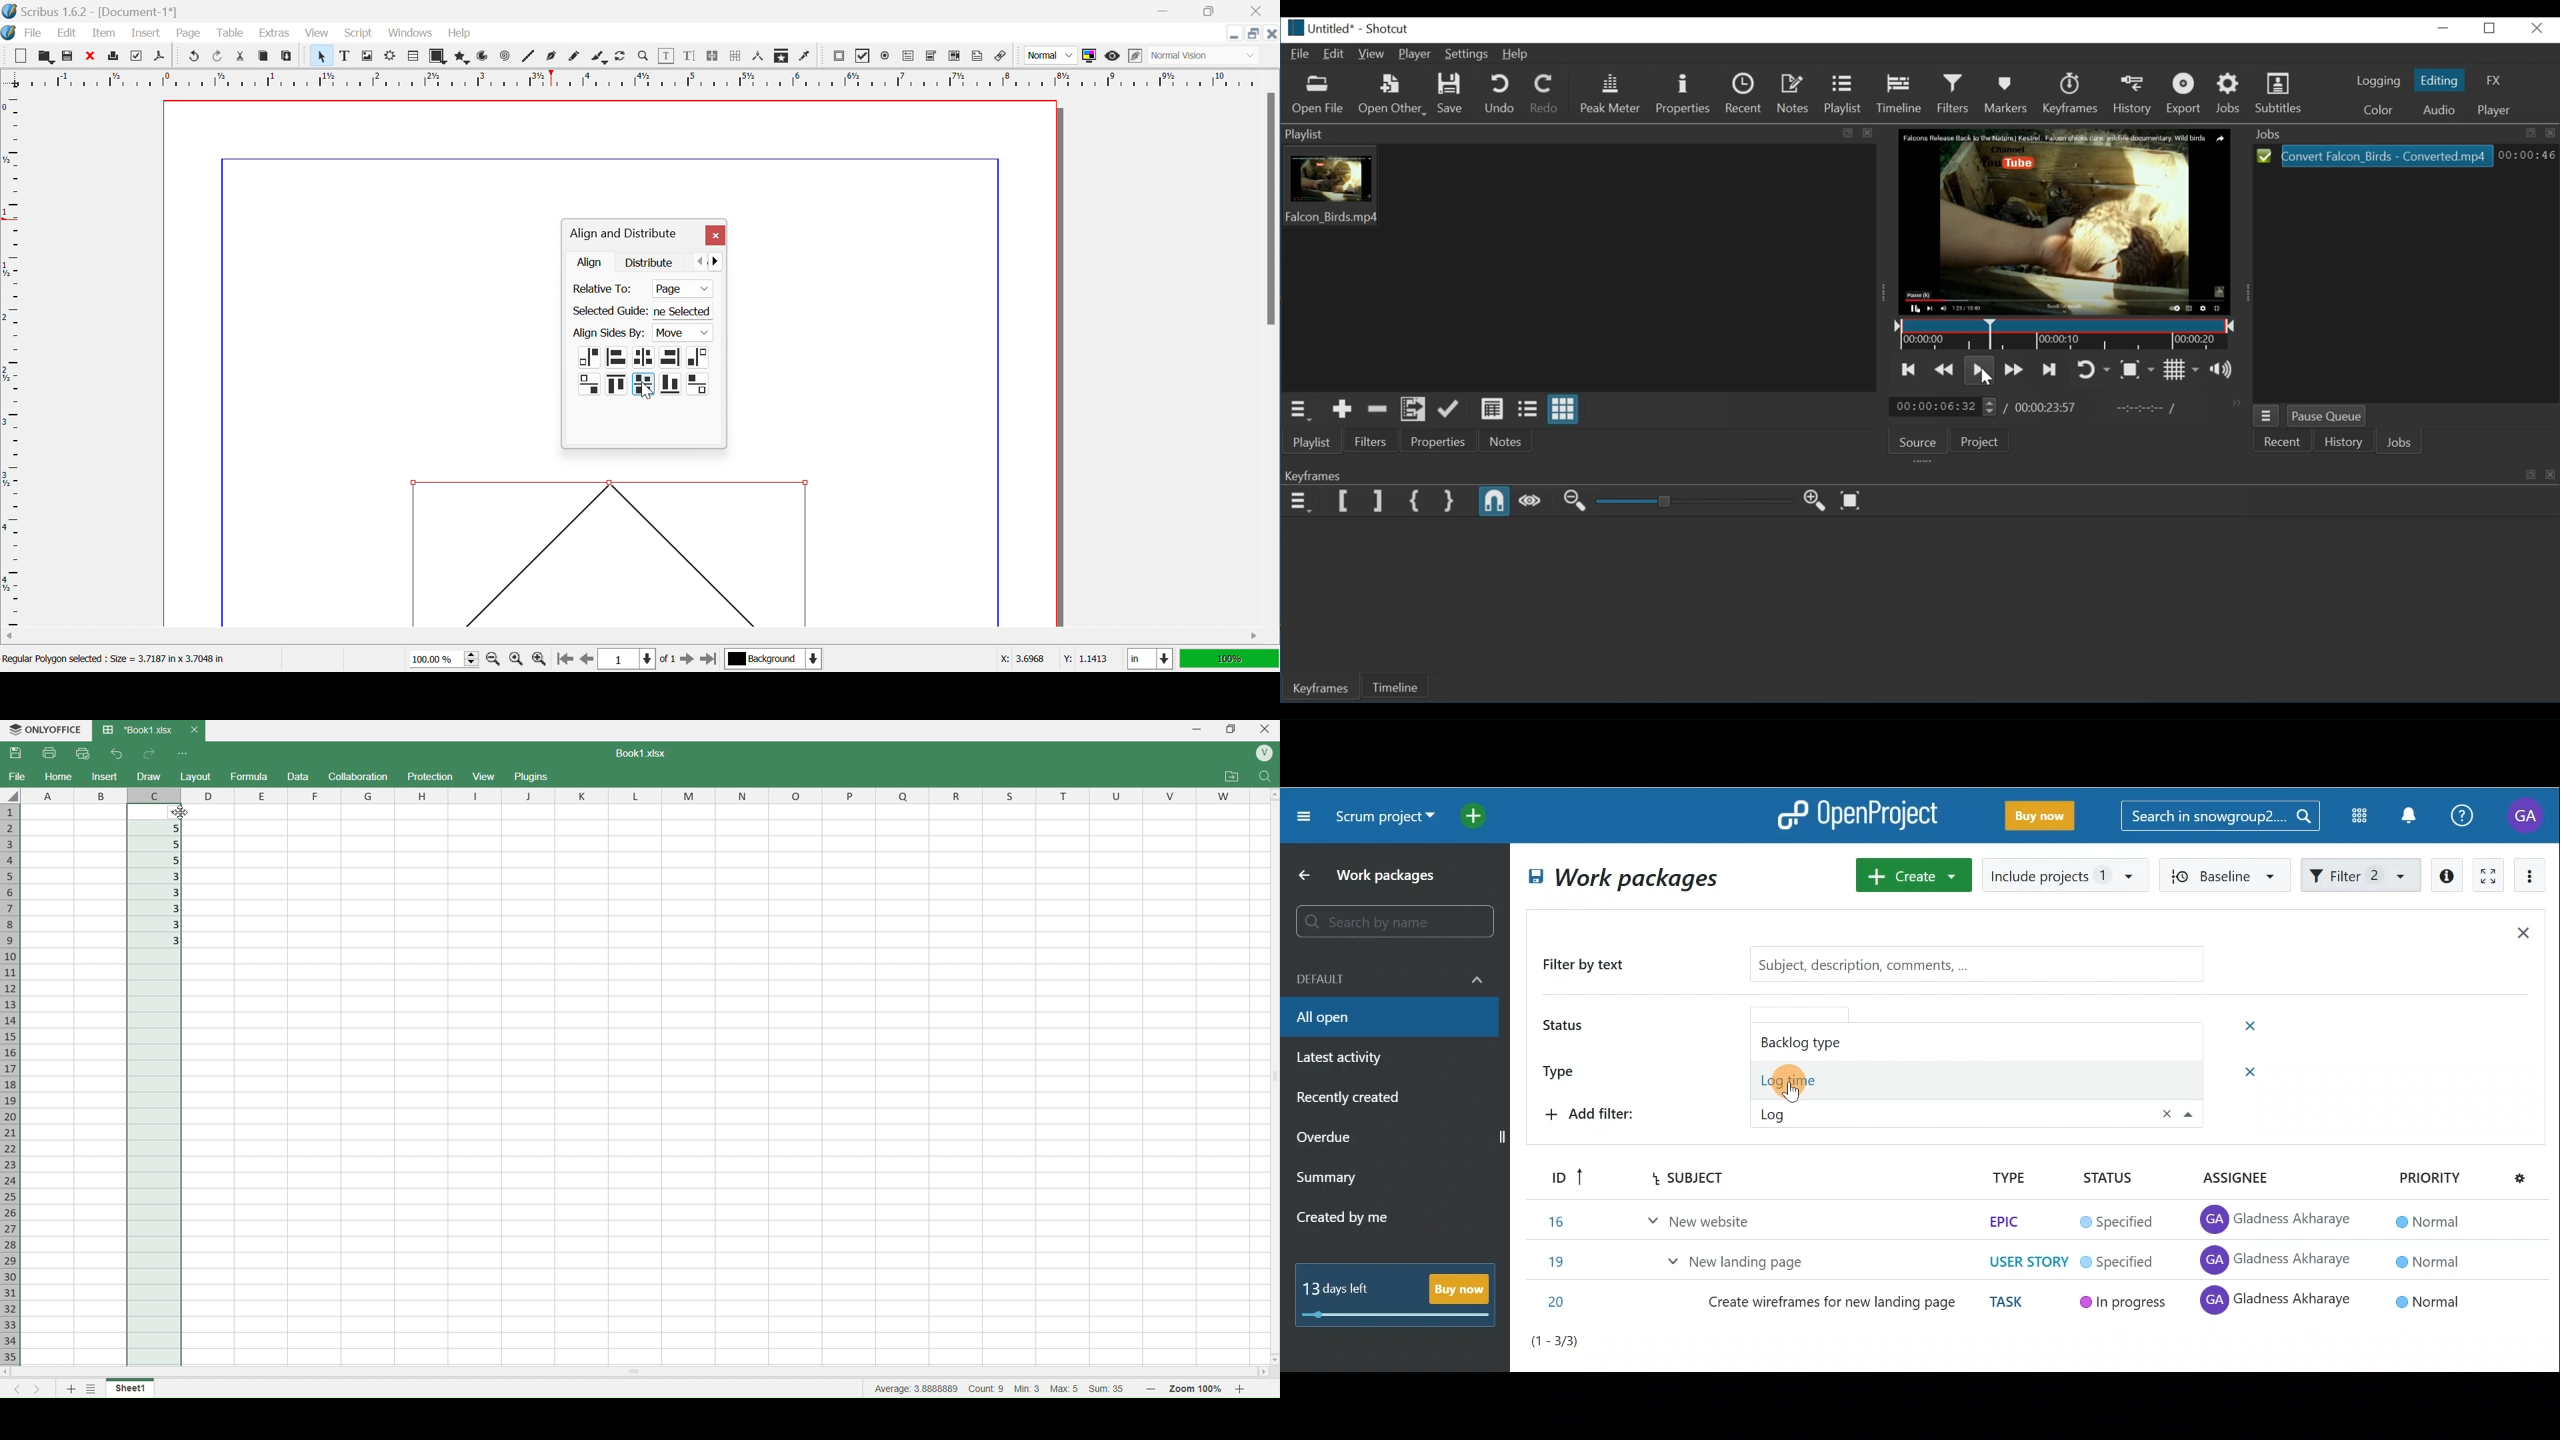 Image resolution: width=2576 pixels, height=1456 pixels. What do you see at coordinates (51, 754) in the screenshot?
I see `Print File` at bounding box center [51, 754].